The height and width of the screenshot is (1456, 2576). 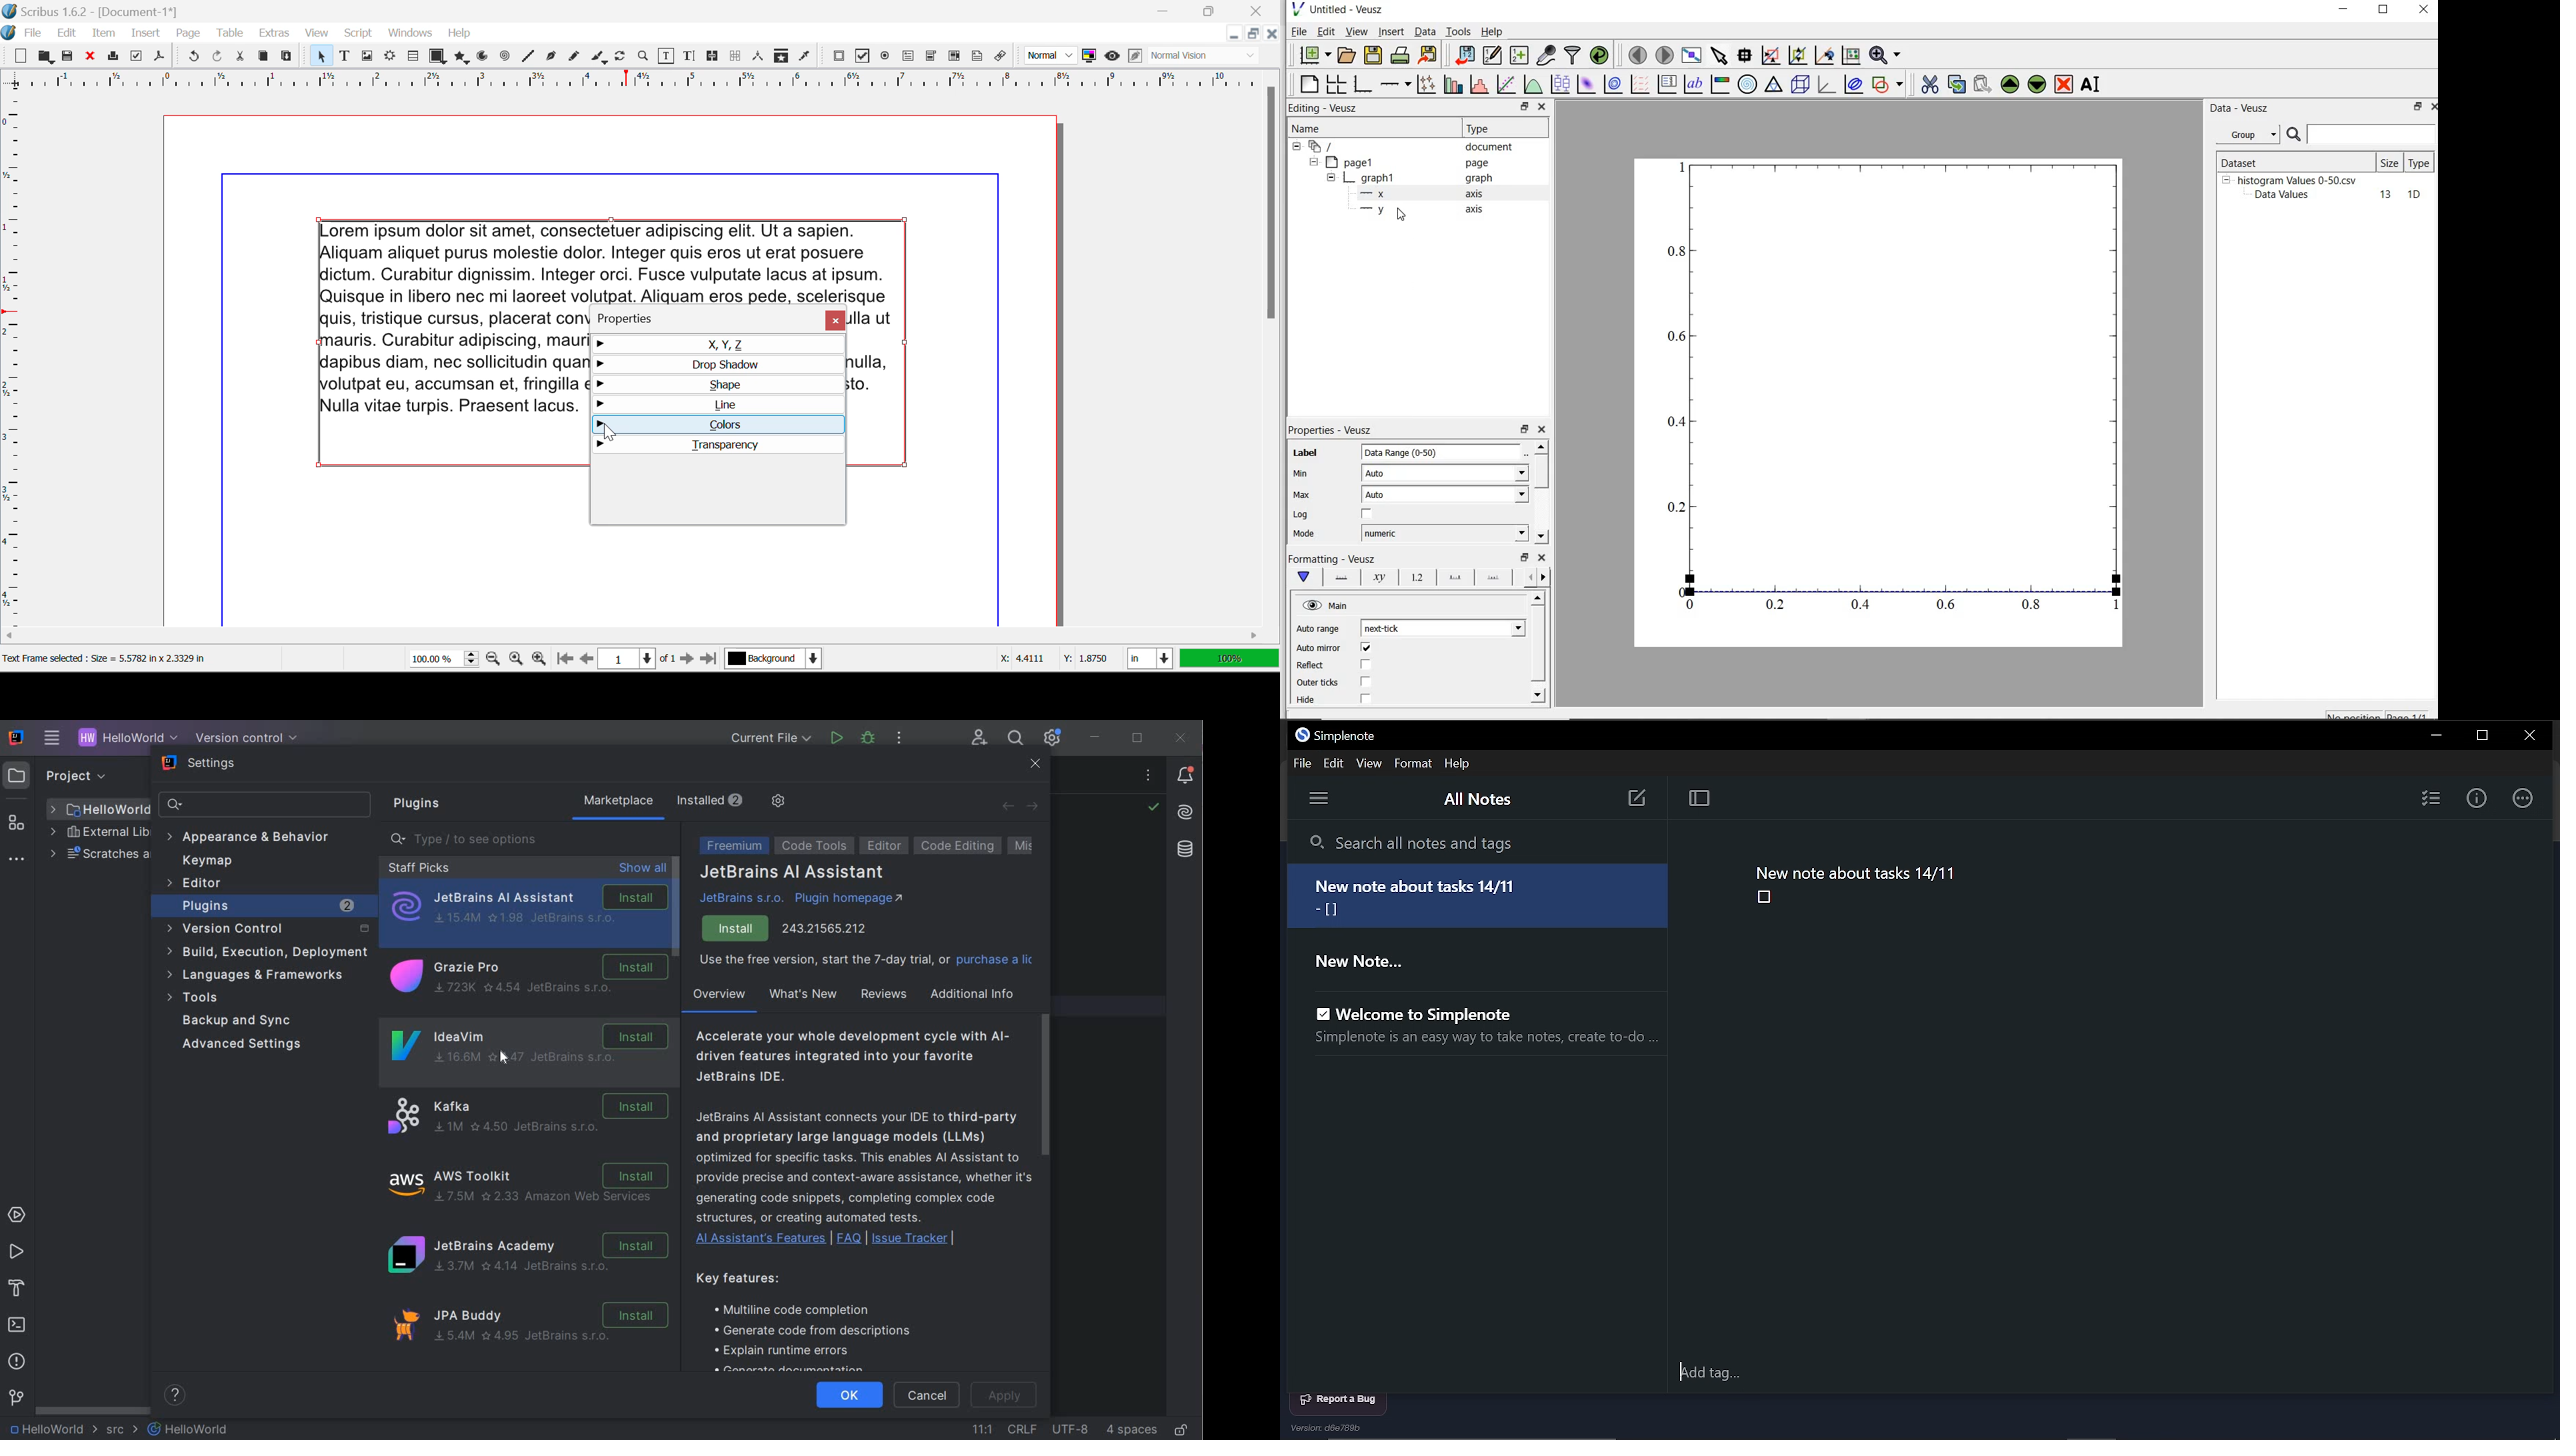 What do you see at coordinates (2037, 86) in the screenshot?
I see `move down the selected widget` at bounding box center [2037, 86].